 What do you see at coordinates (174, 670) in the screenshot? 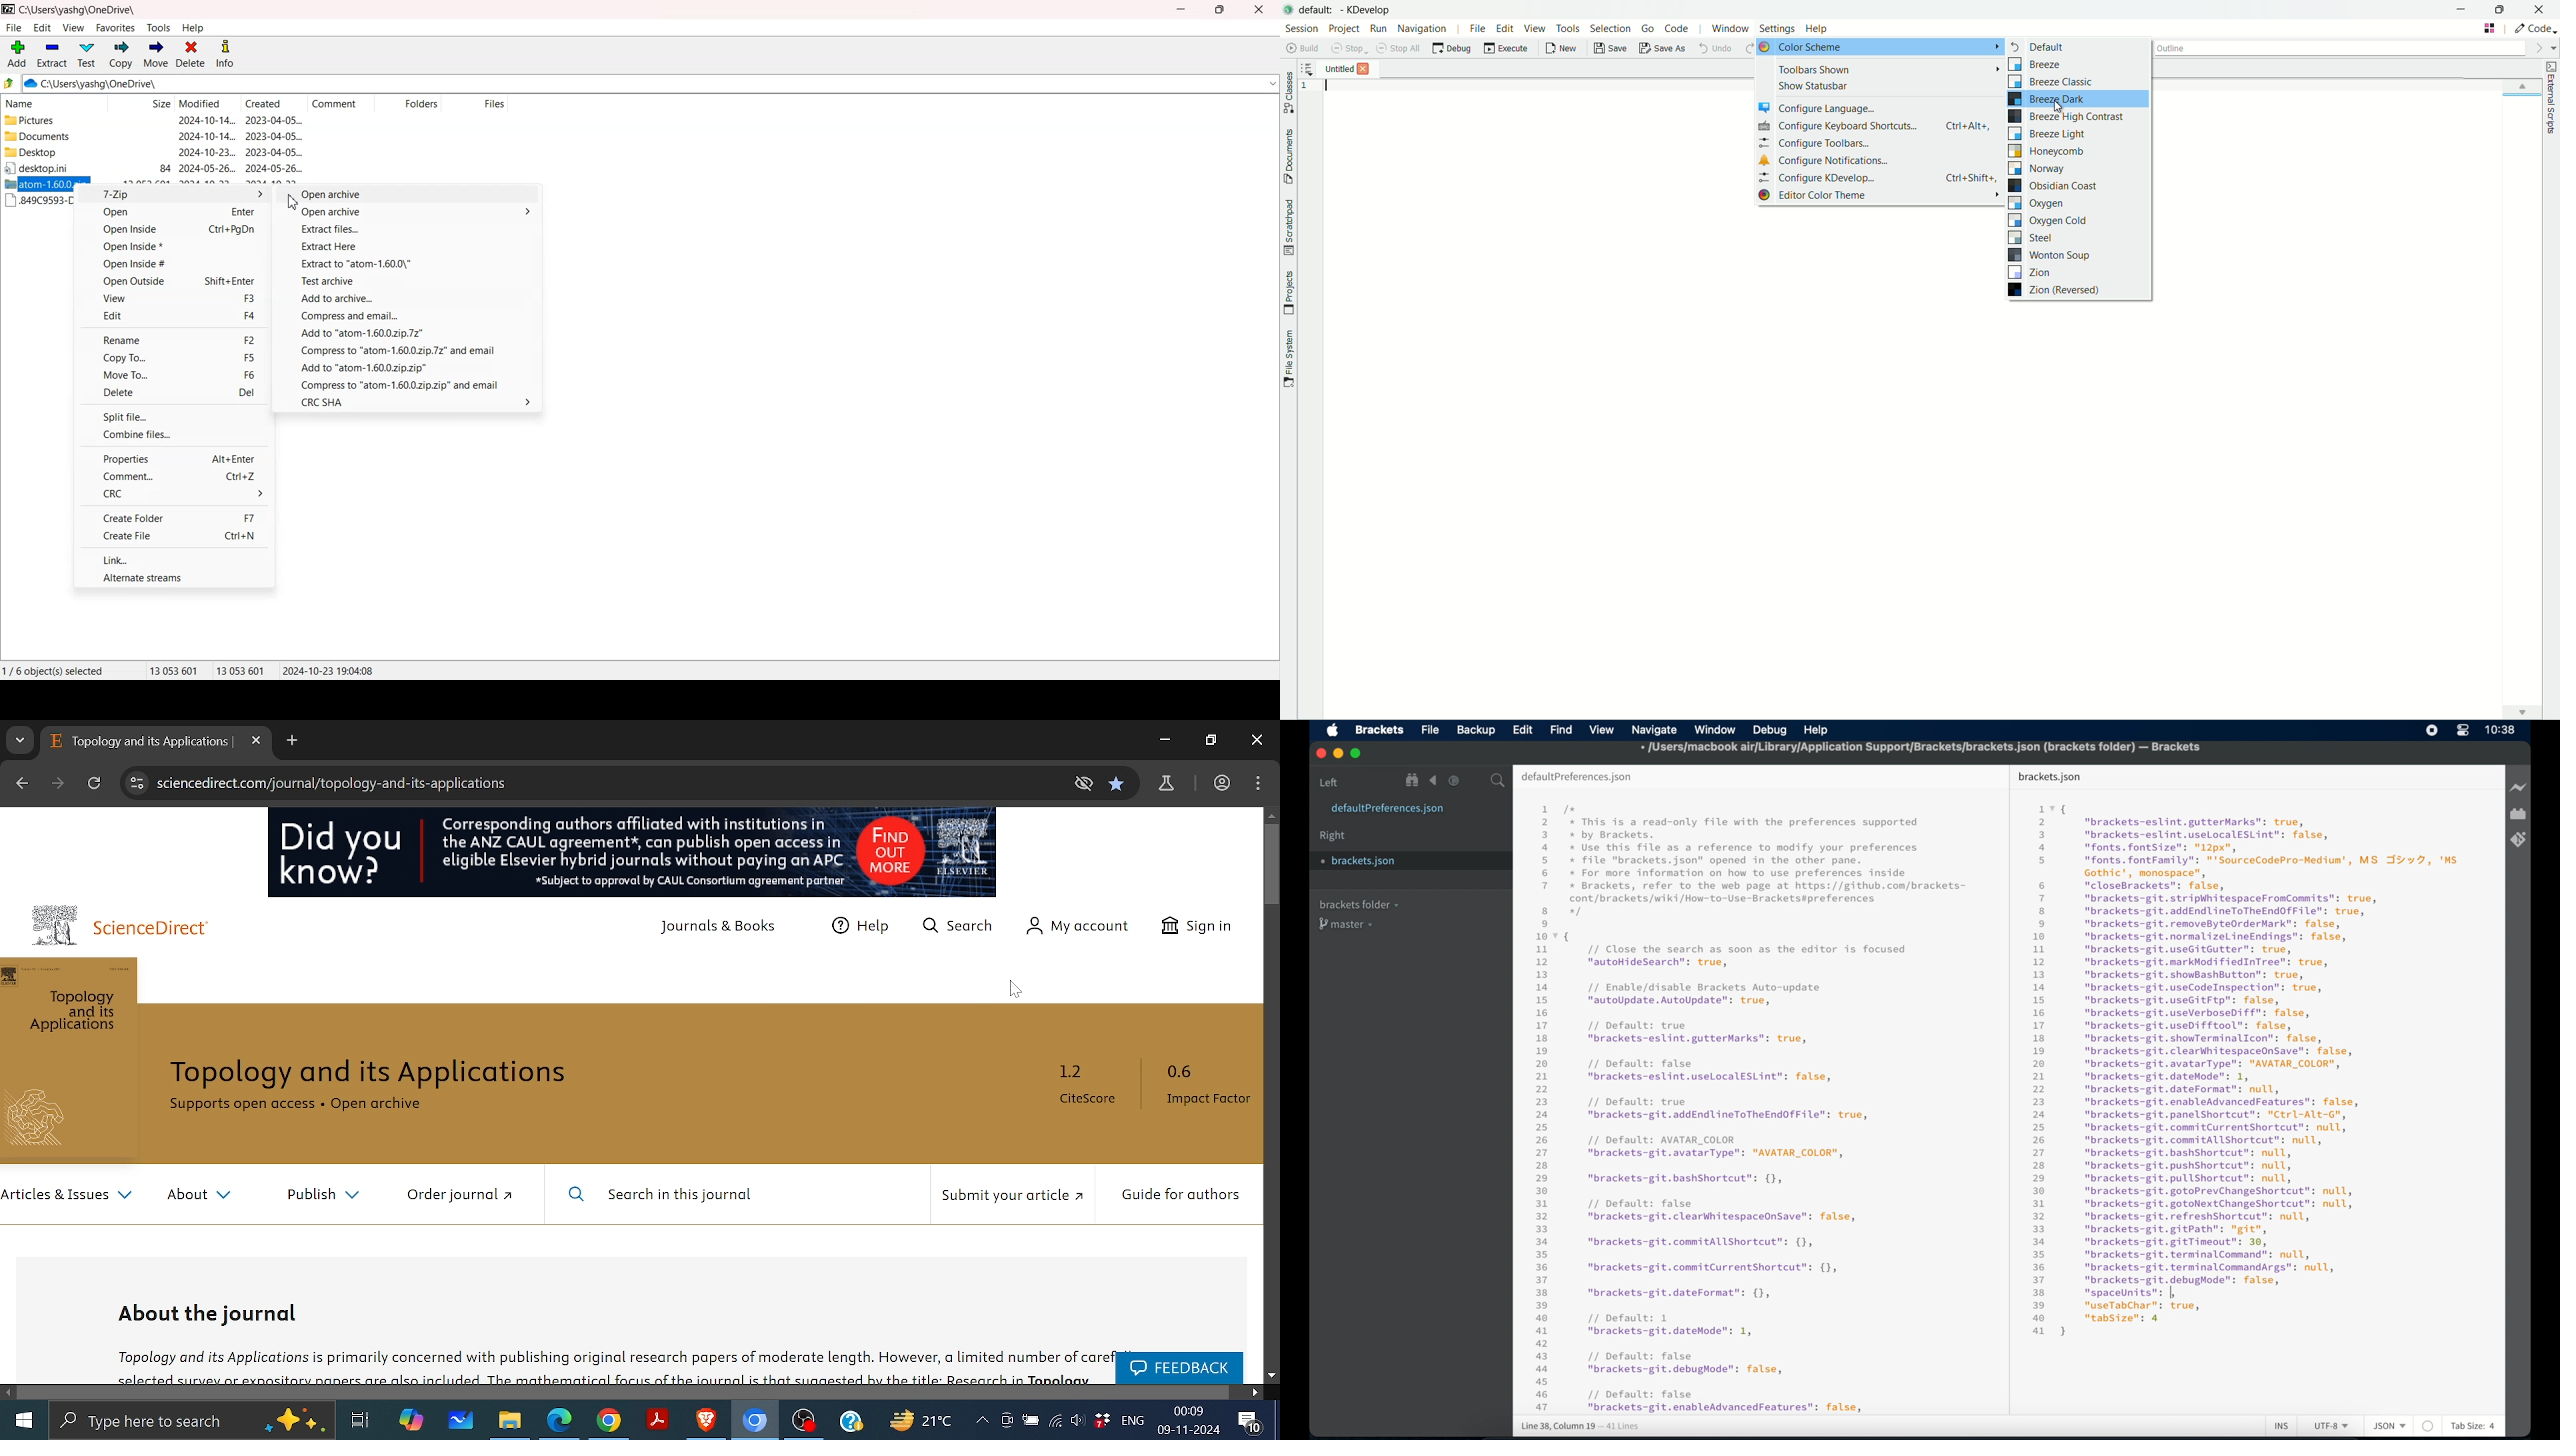
I see `13 053 601` at bounding box center [174, 670].